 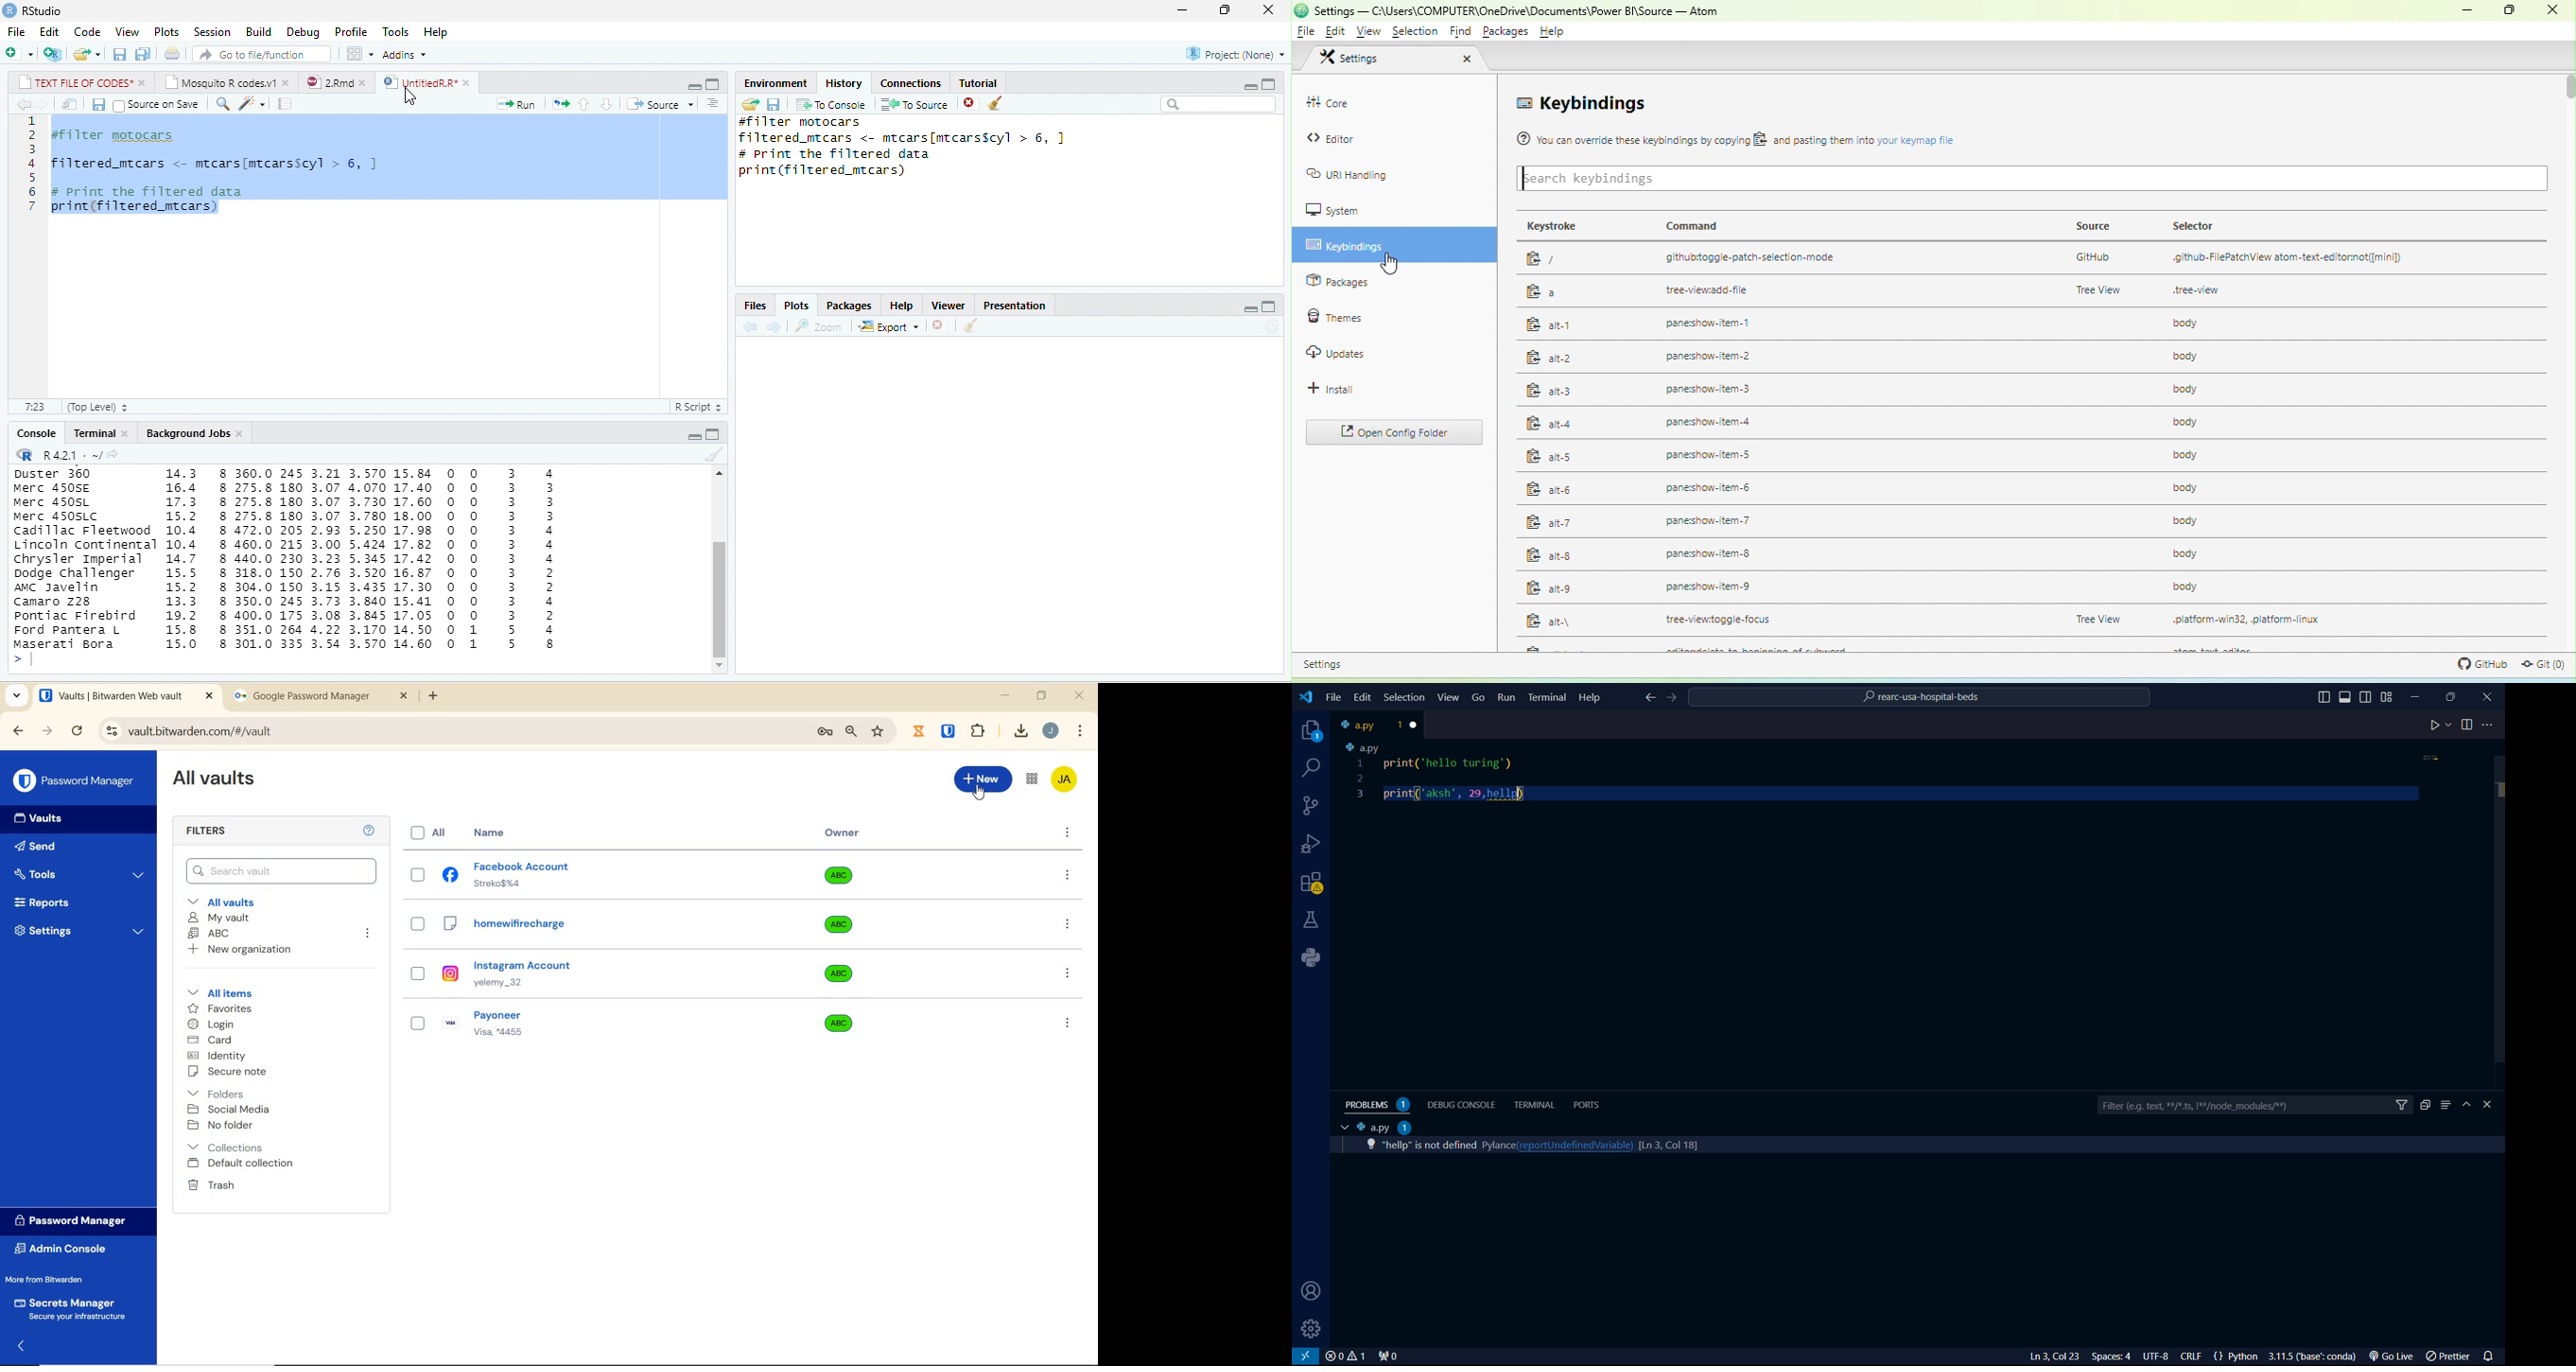 What do you see at coordinates (844, 83) in the screenshot?
I see `History` at bounding box center [844, 83].